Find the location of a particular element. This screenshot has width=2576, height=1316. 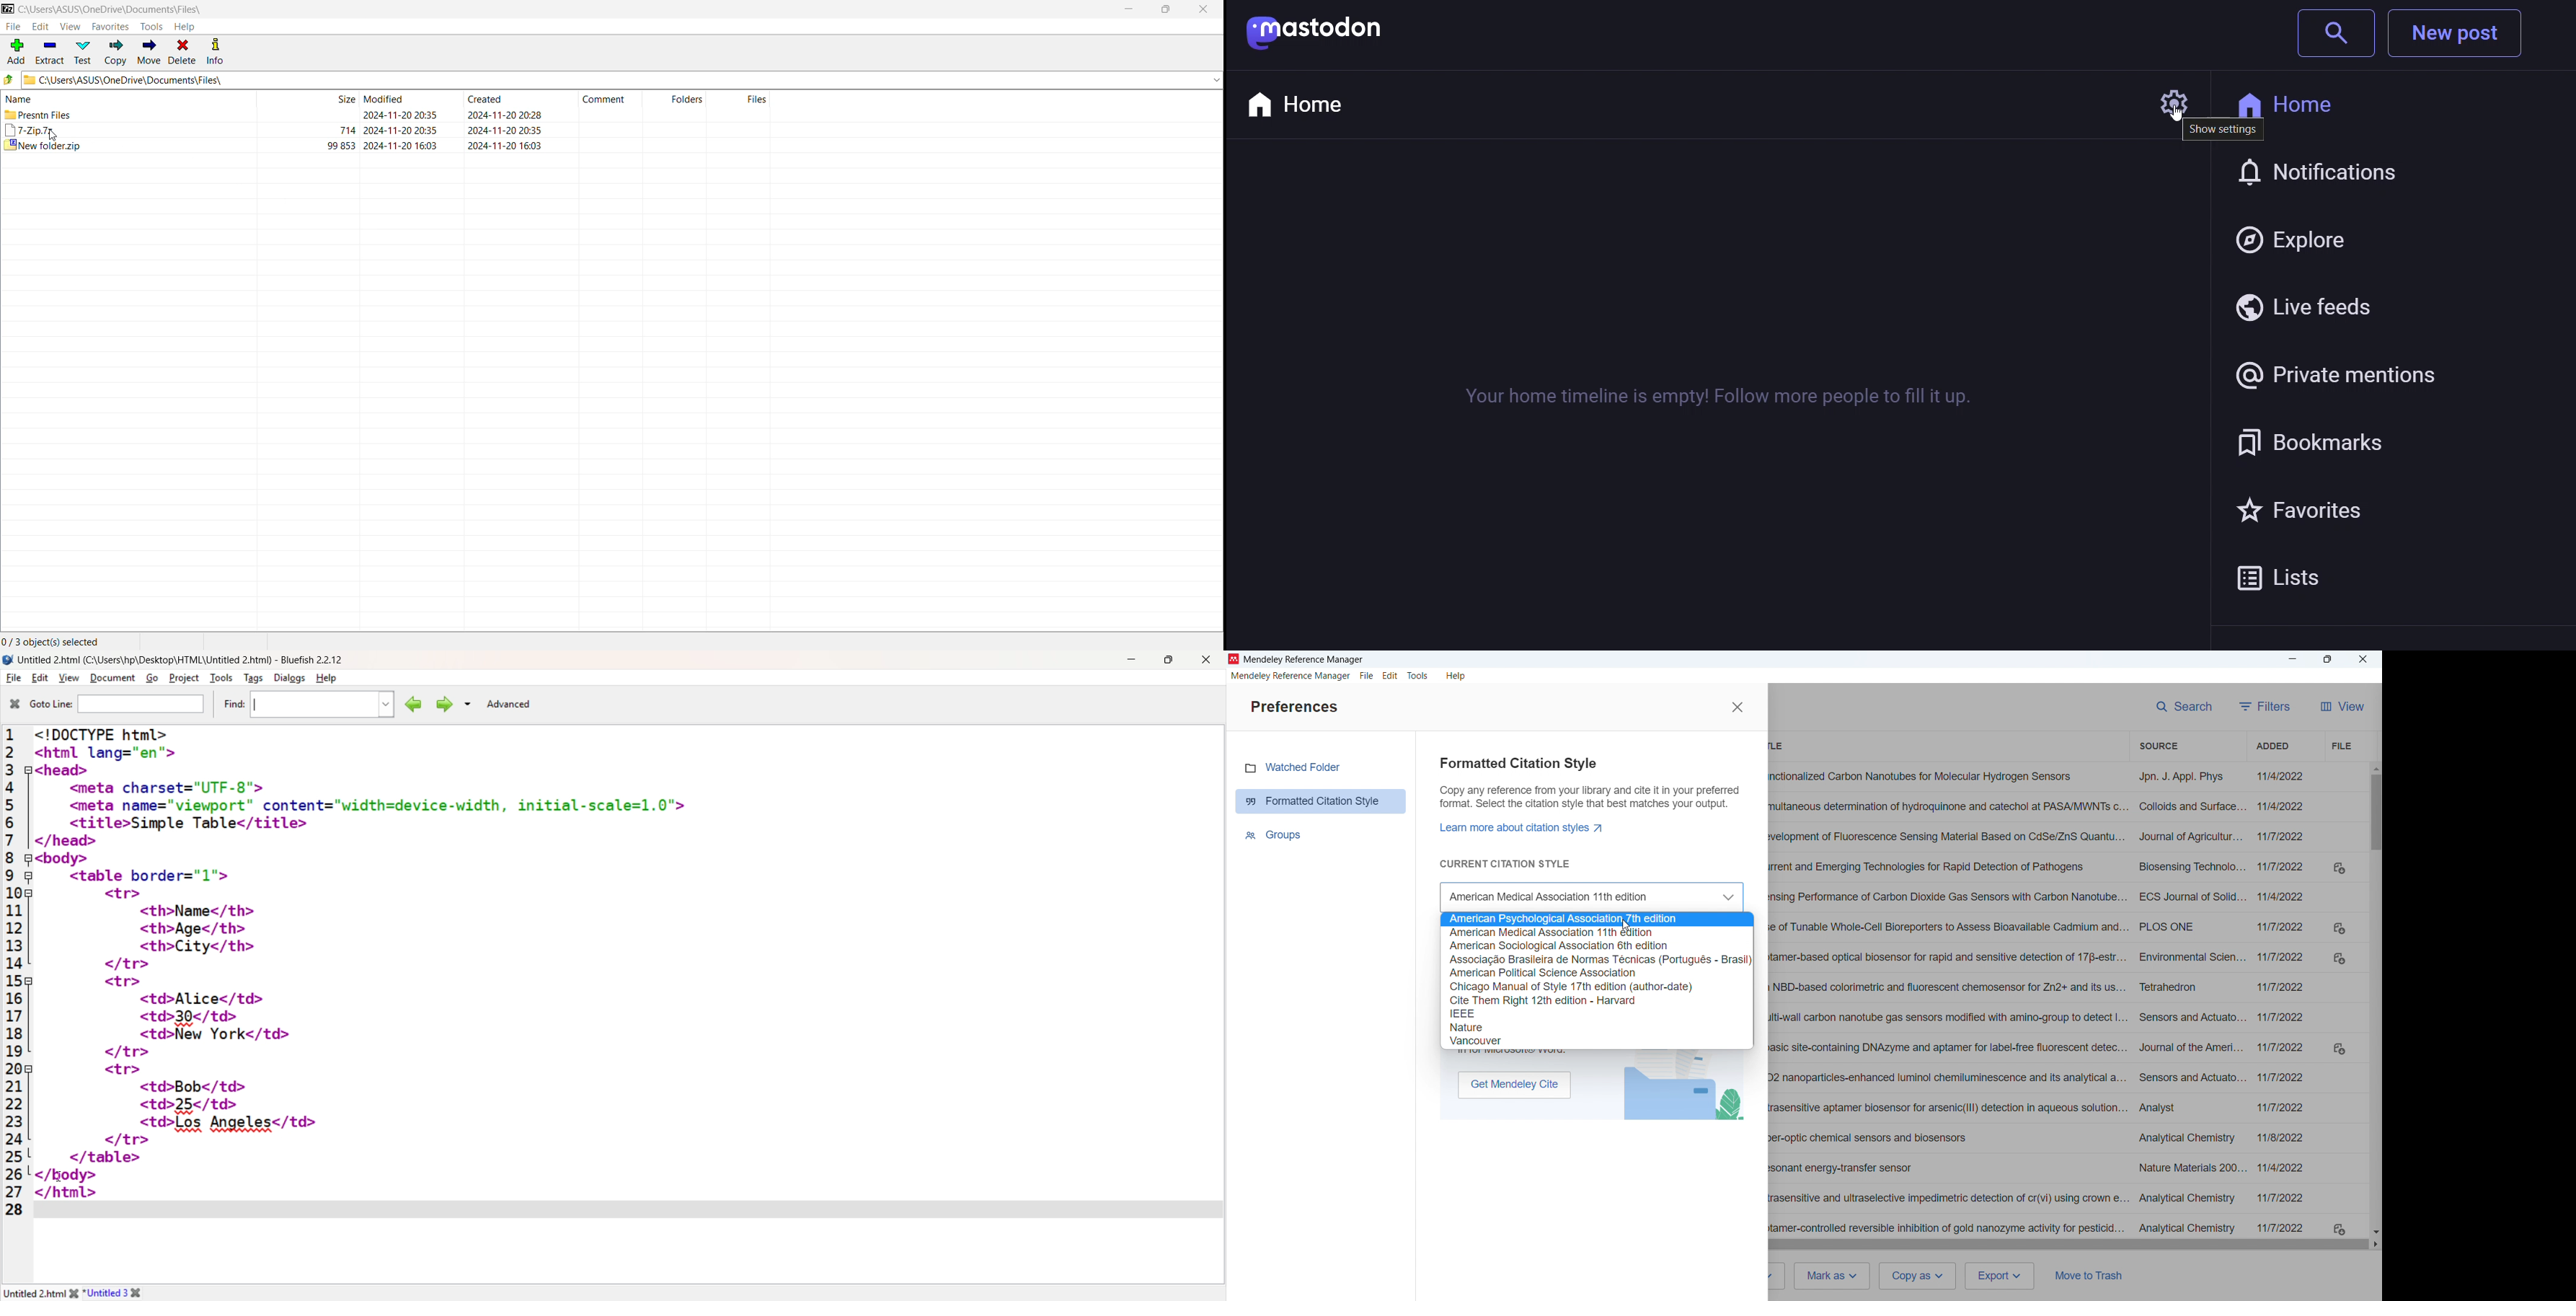

Document is located at coordinates (112, 679).